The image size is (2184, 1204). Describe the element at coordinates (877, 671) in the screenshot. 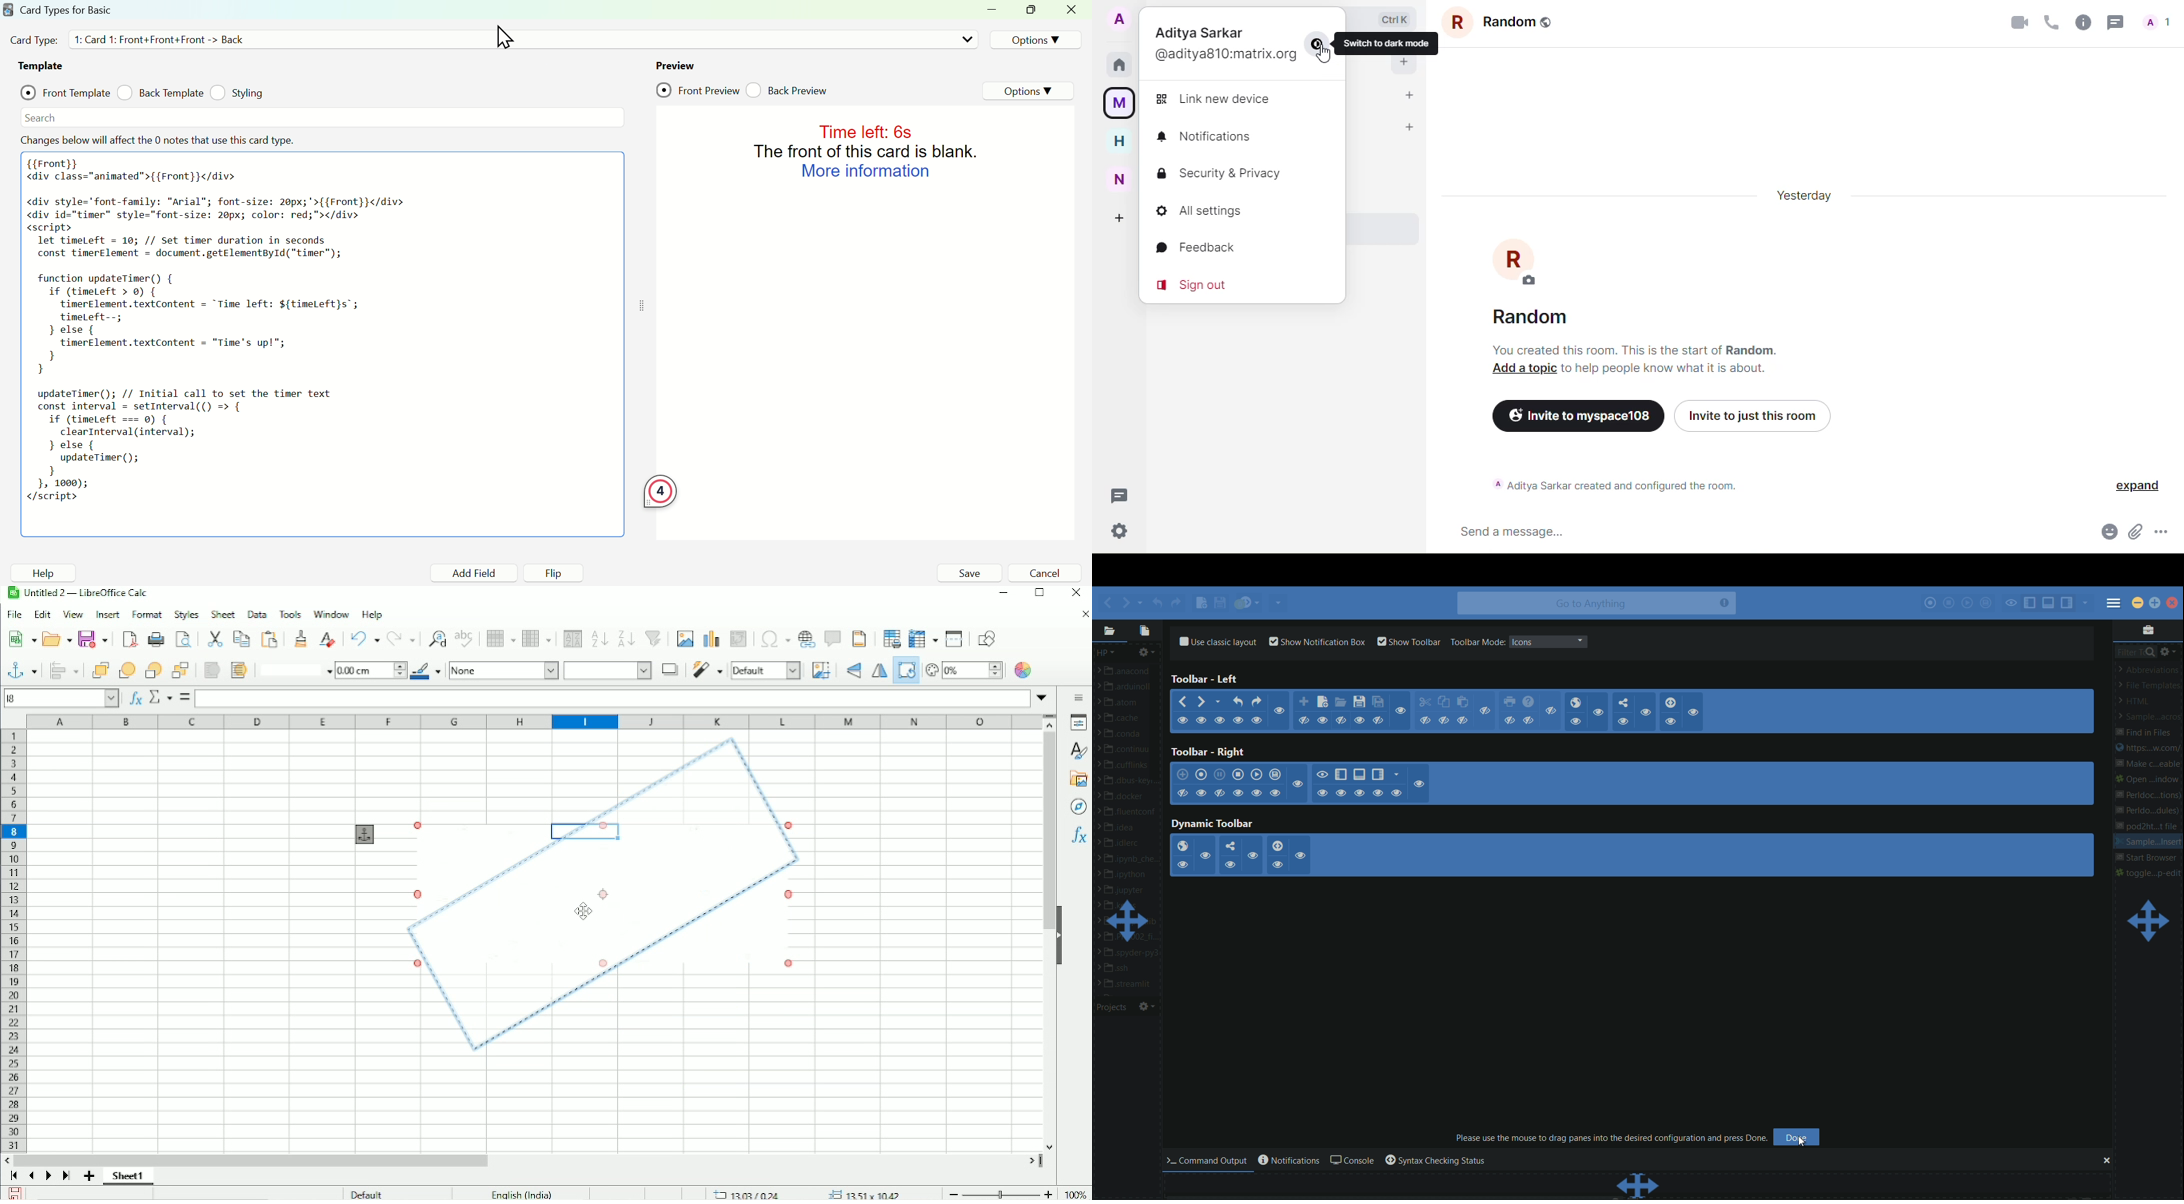

I see `Flip horizontally` at that location.